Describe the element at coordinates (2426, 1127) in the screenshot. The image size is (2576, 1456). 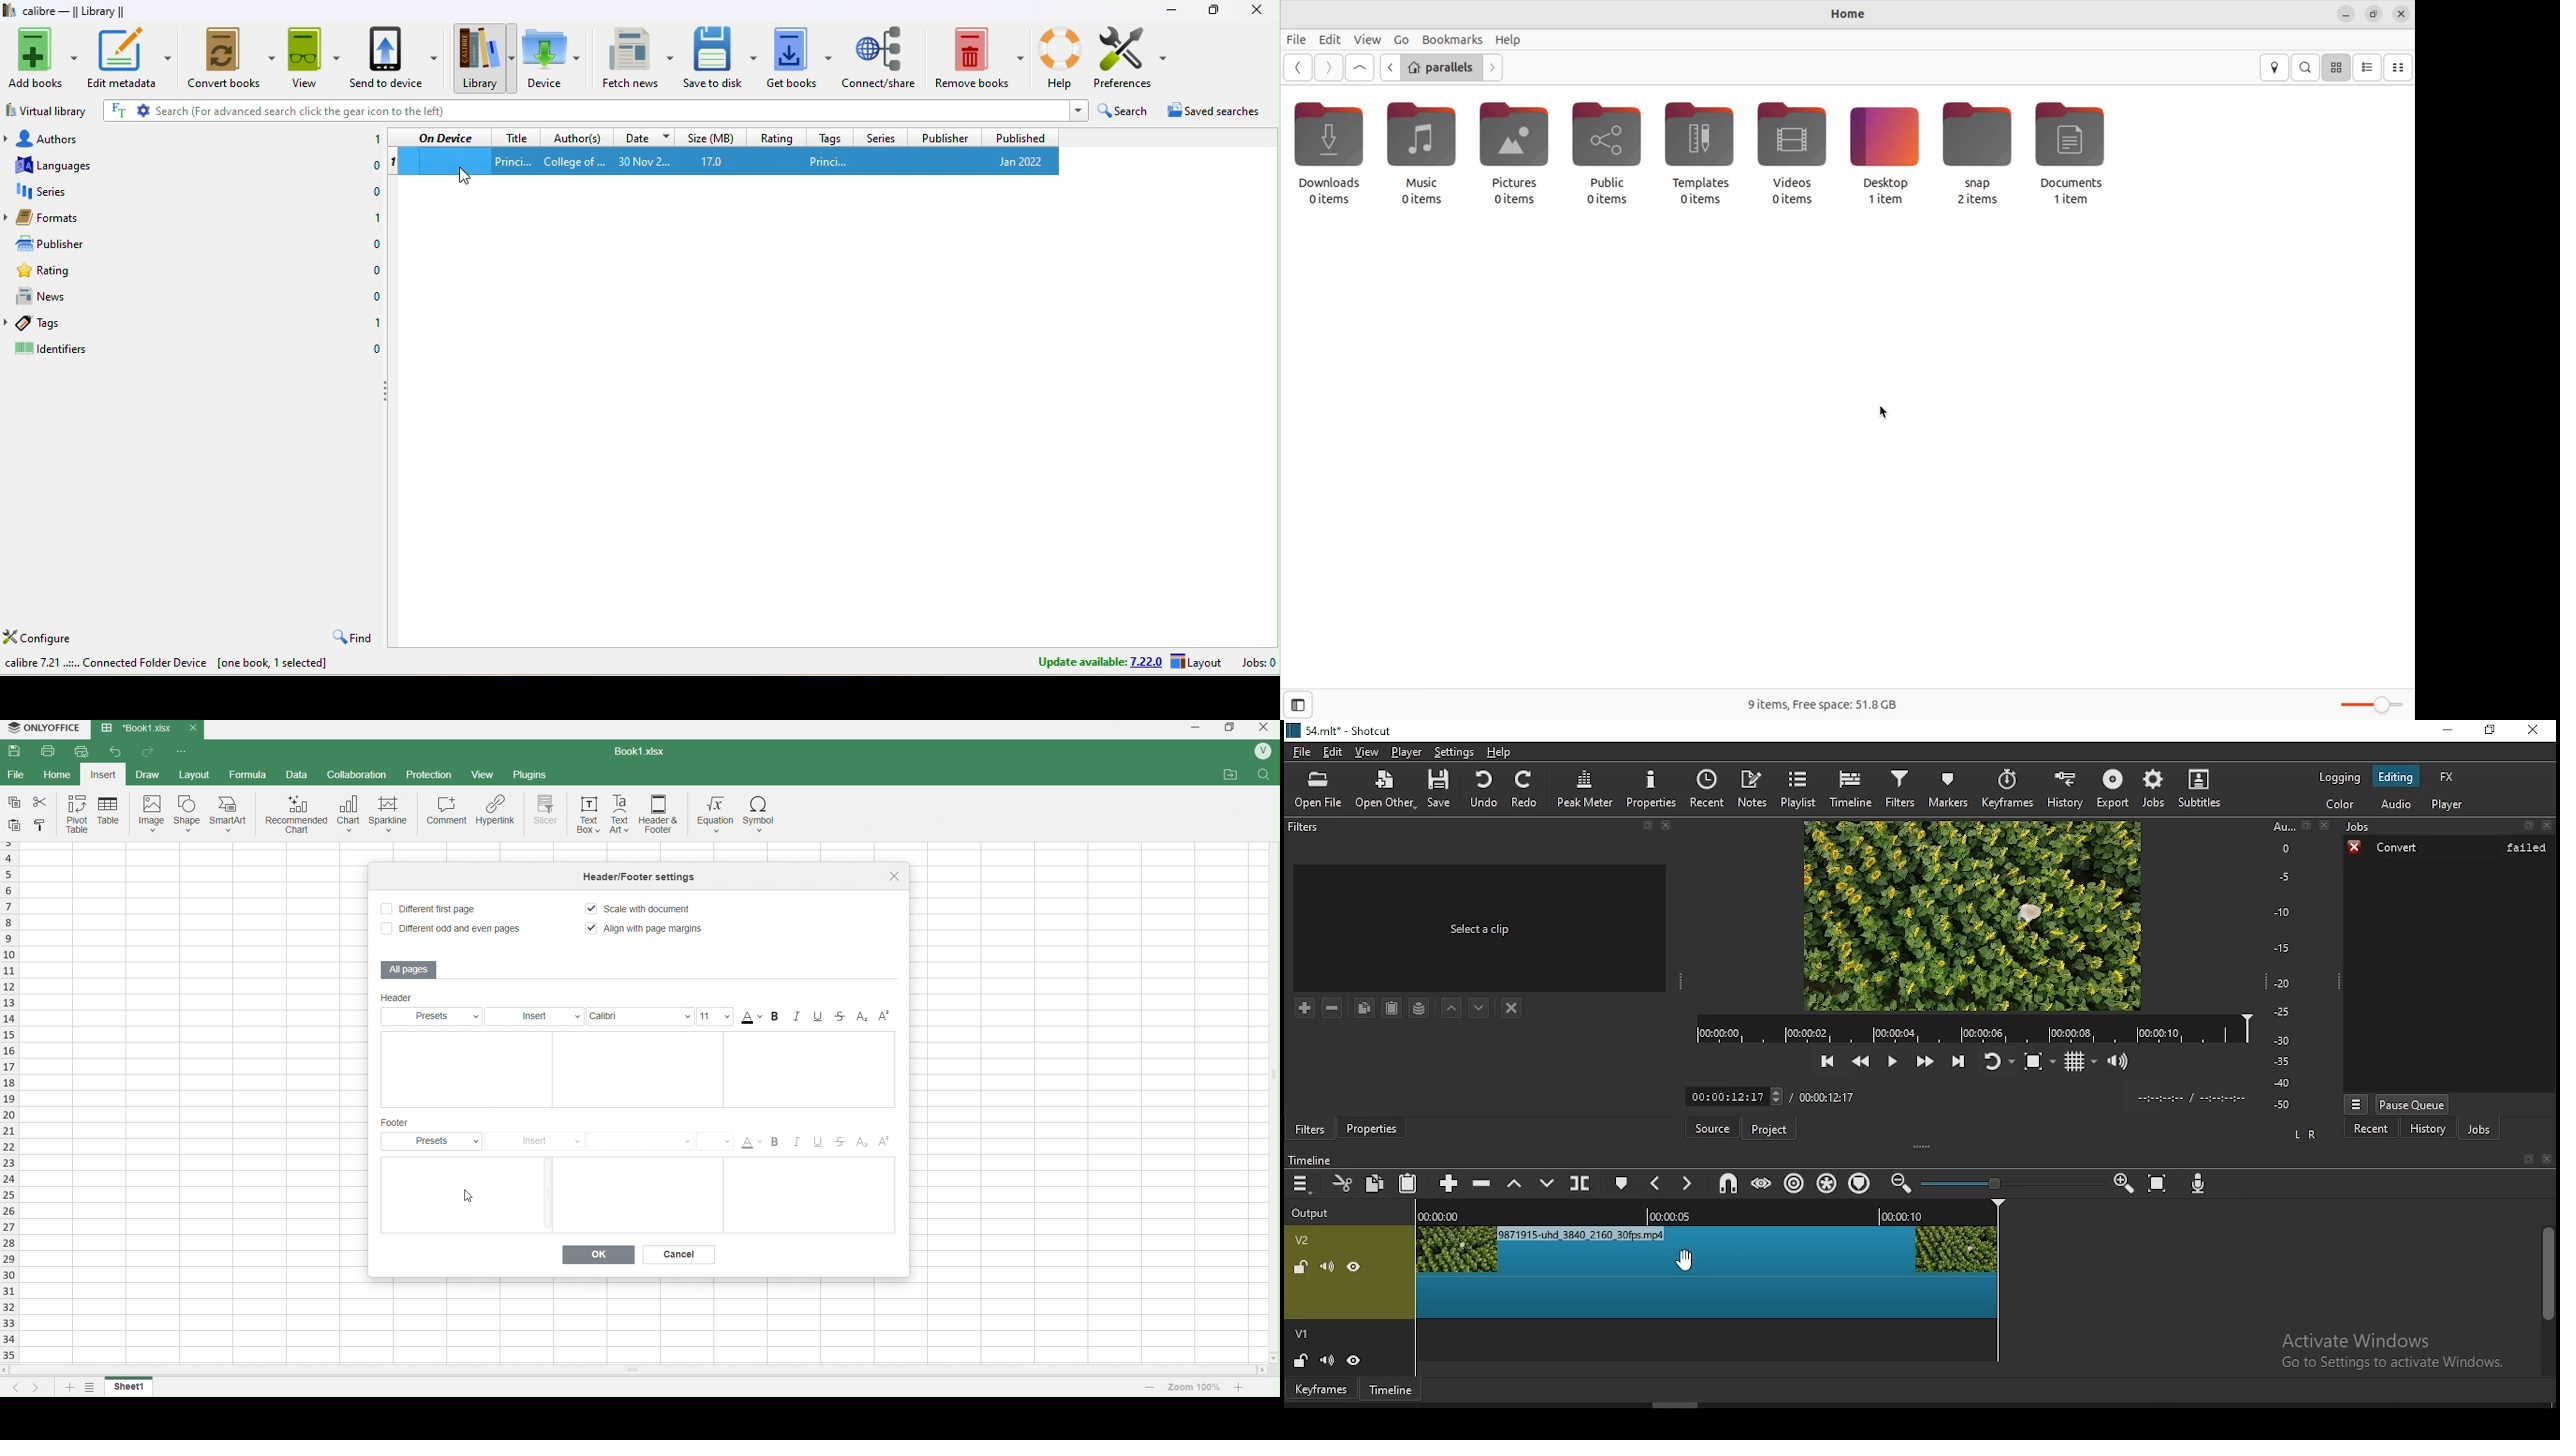
I see `history` at that location.